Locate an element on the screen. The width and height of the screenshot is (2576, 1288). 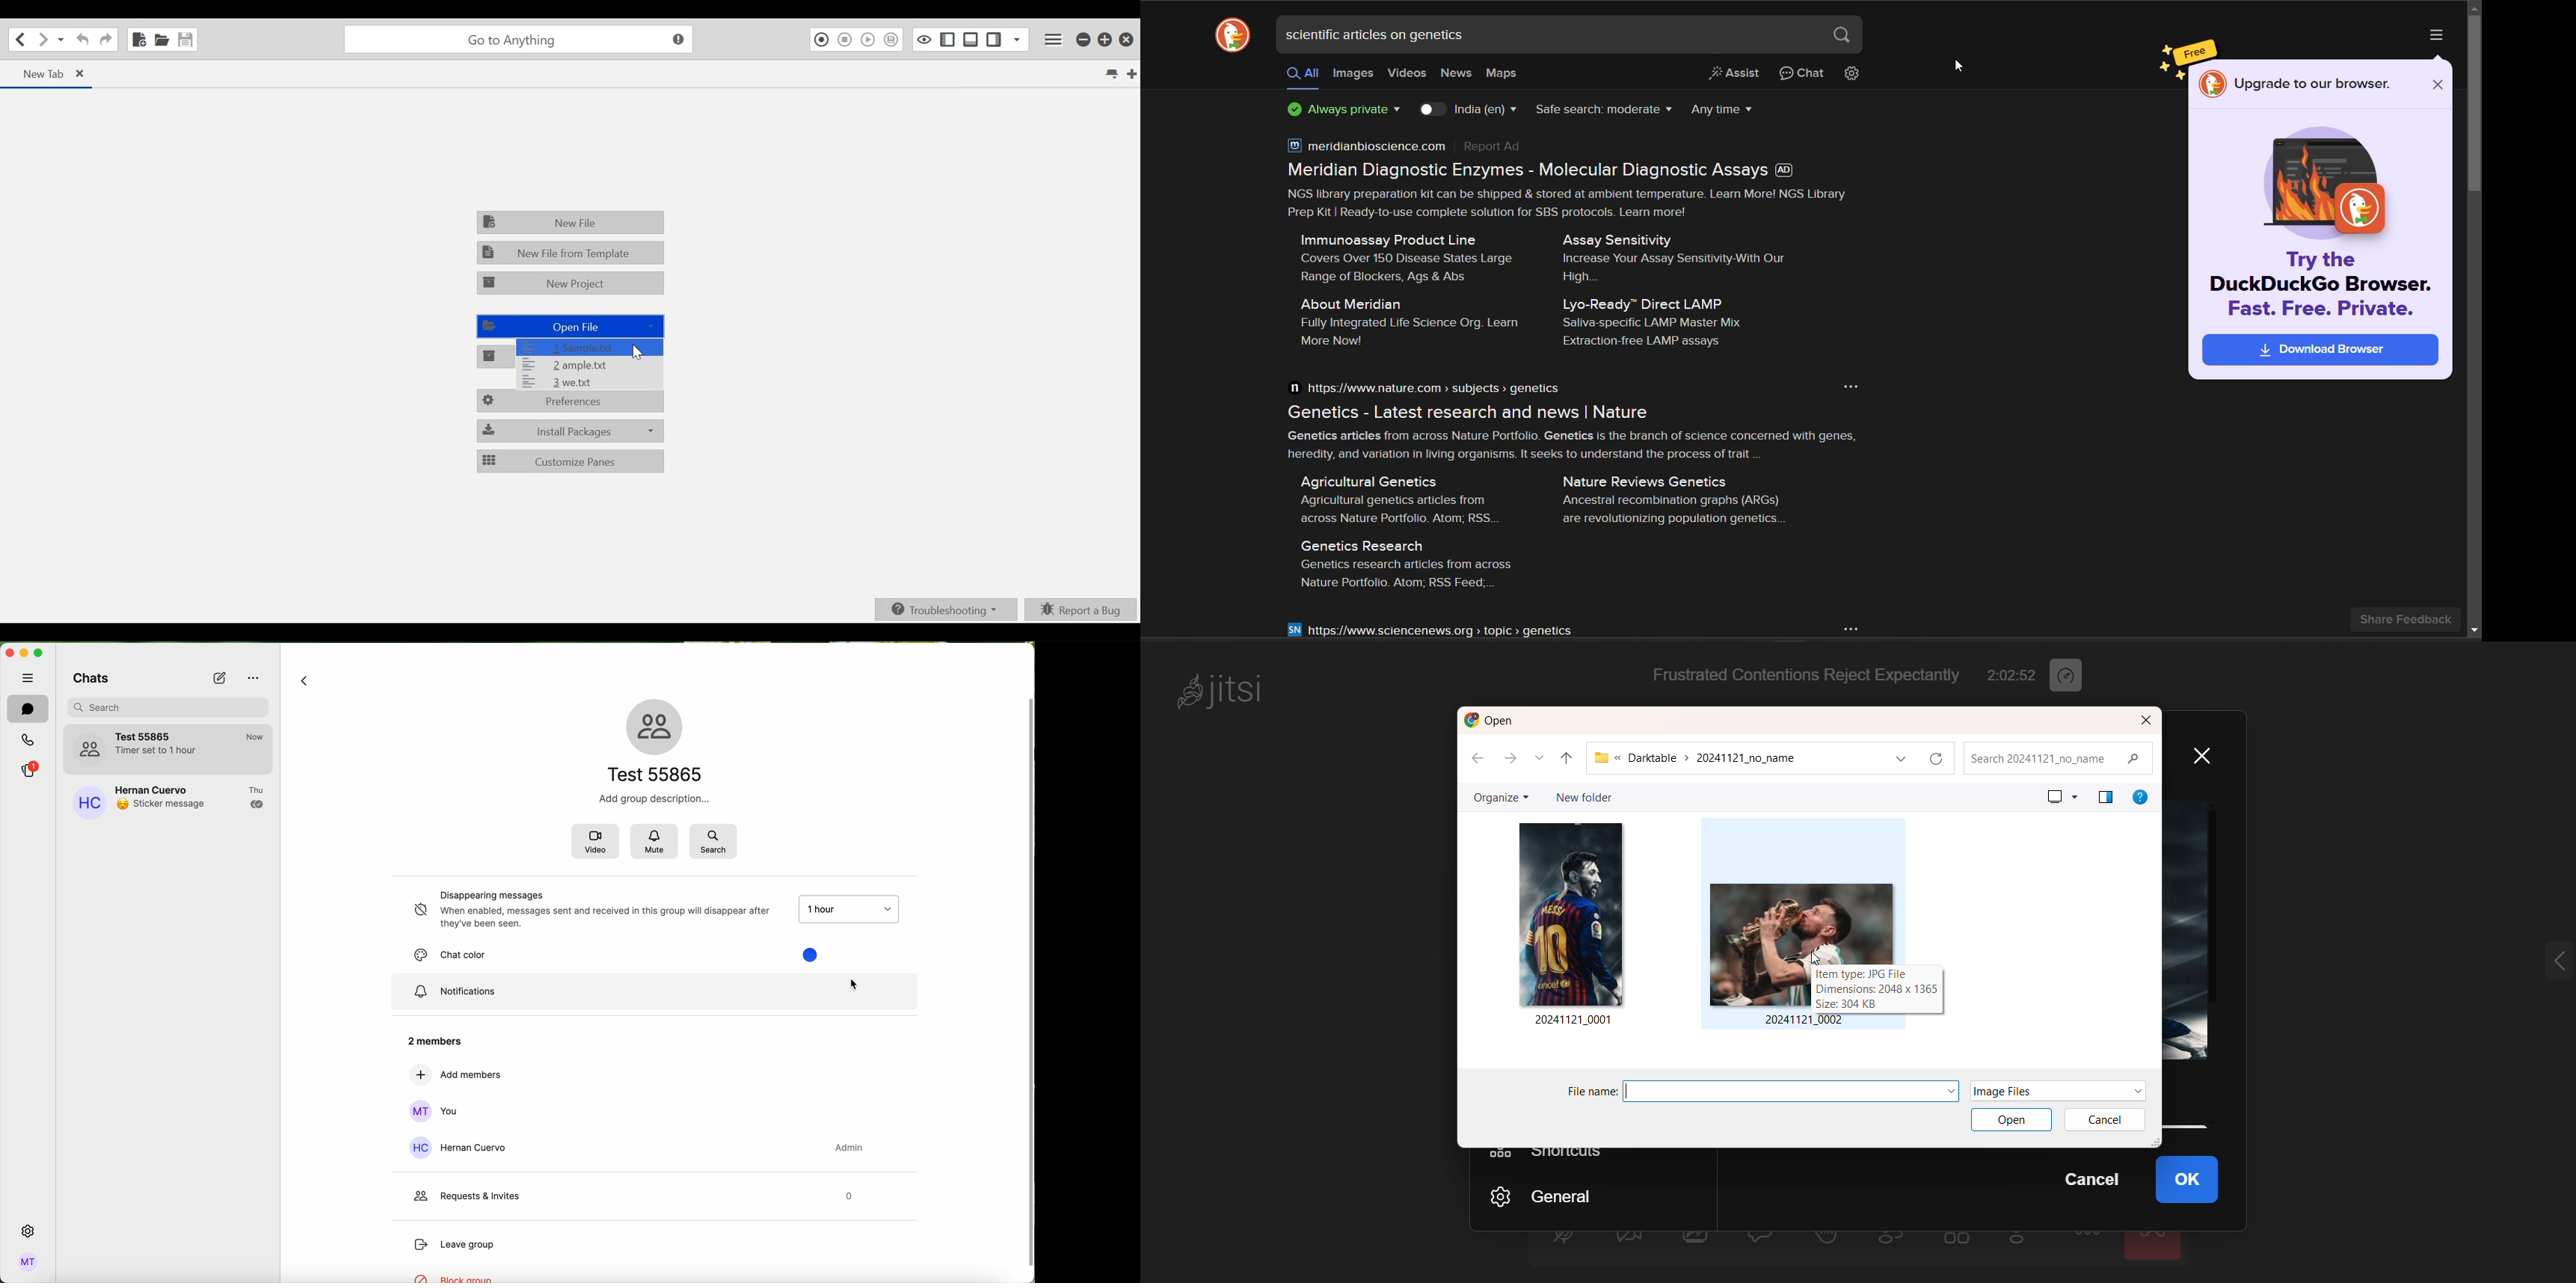
performance setting is located at coordinates (2076, 677).